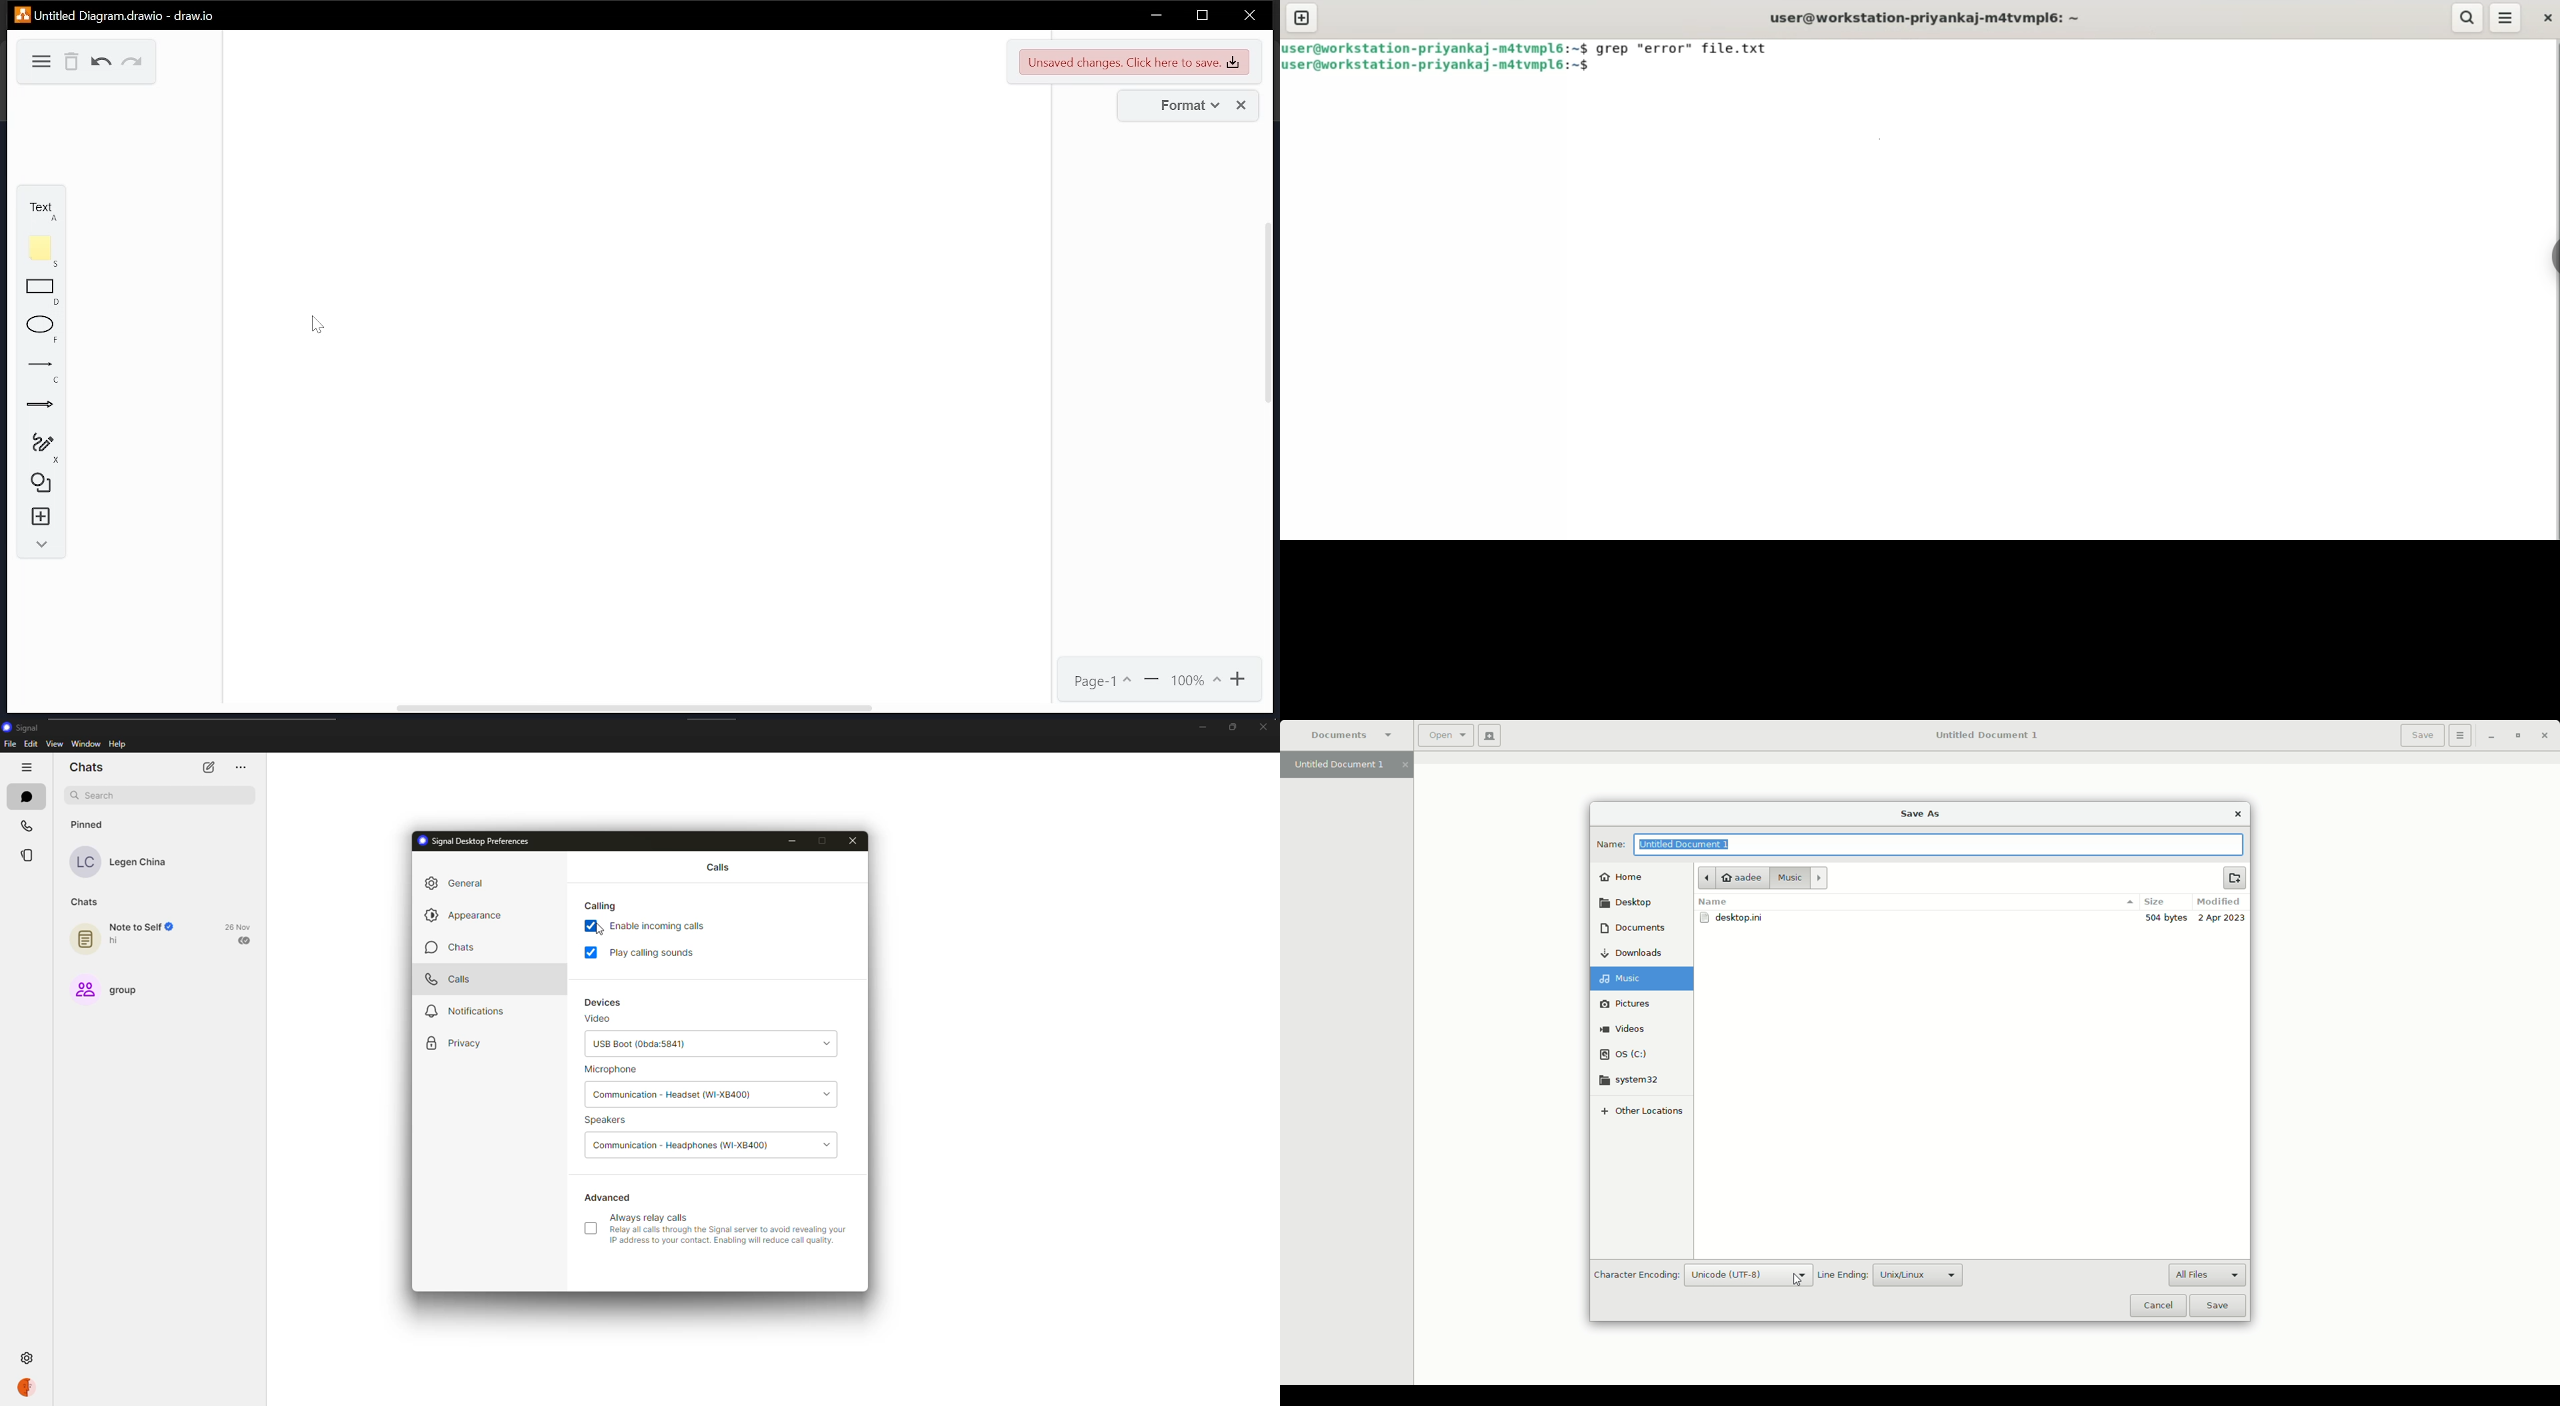 The image size is (2576, 1428). Describe the element at coordinates (639, 1044) in the screenshot. I see `usb root` at that location.